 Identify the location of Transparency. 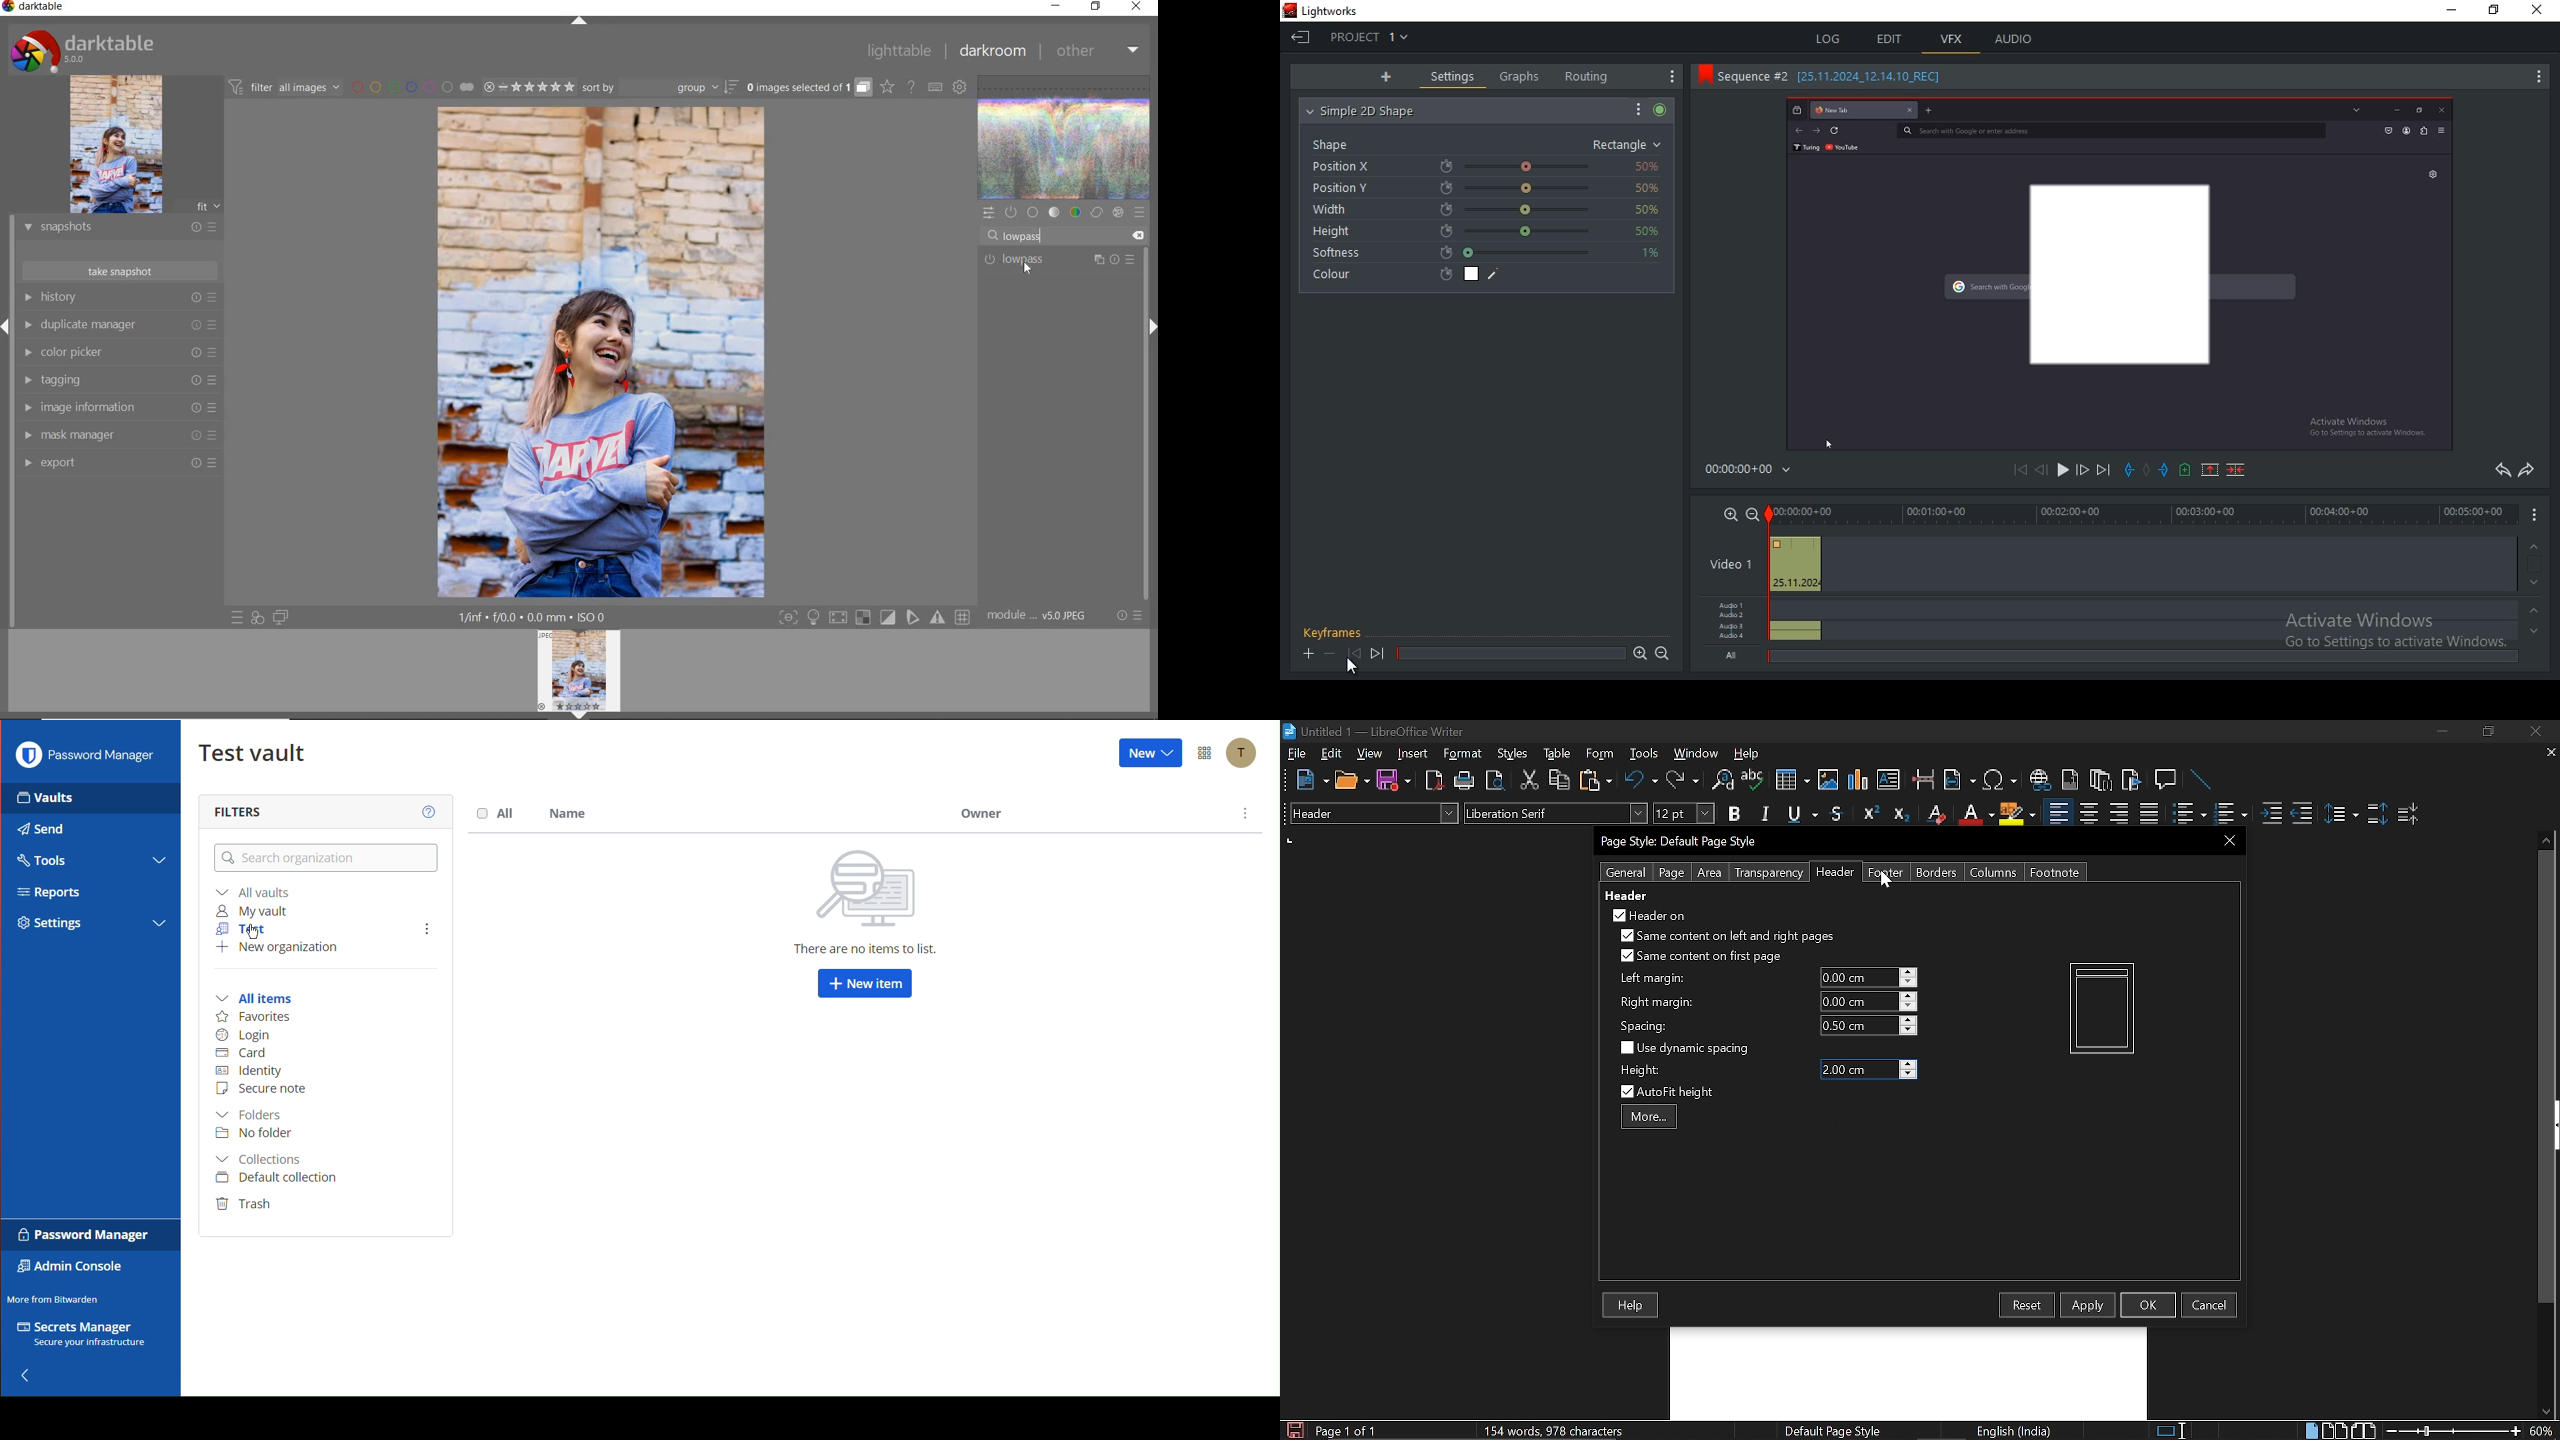
(1767, 873).